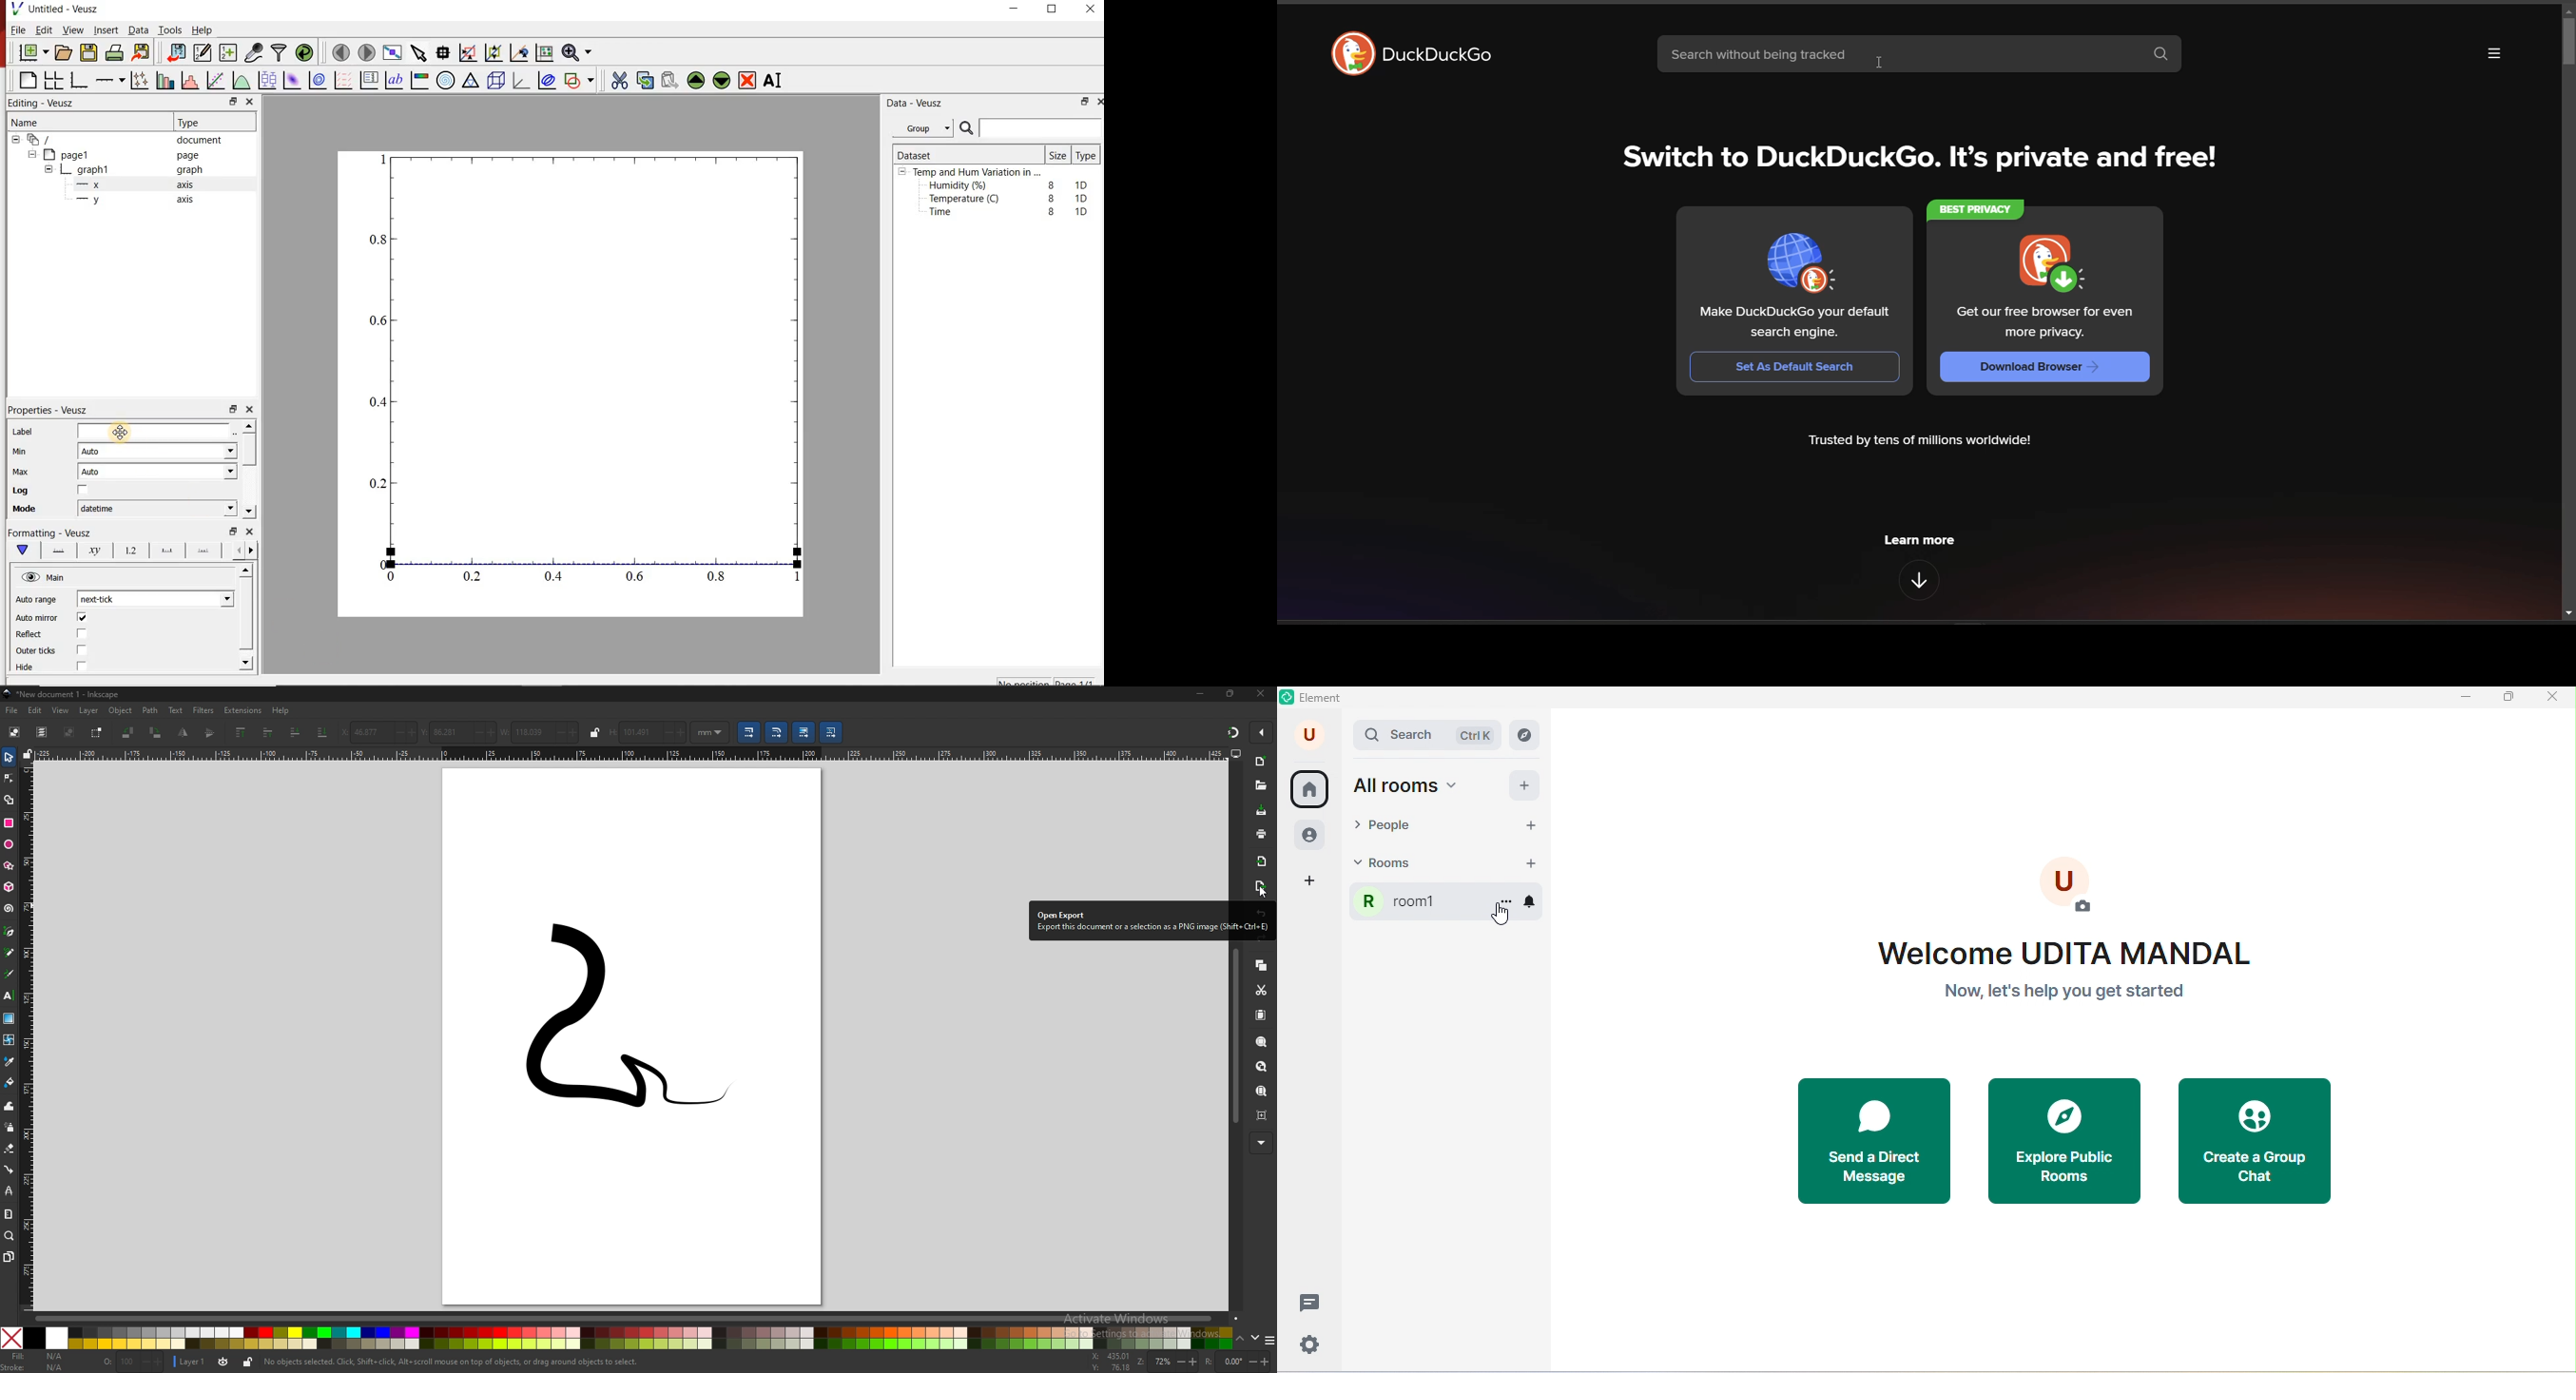 The height and width of the screenshot is (1400, 2576). What do you see at coordinates (35, 710) in the screenshot?
I see `edit` at bounding box center [35, 710].